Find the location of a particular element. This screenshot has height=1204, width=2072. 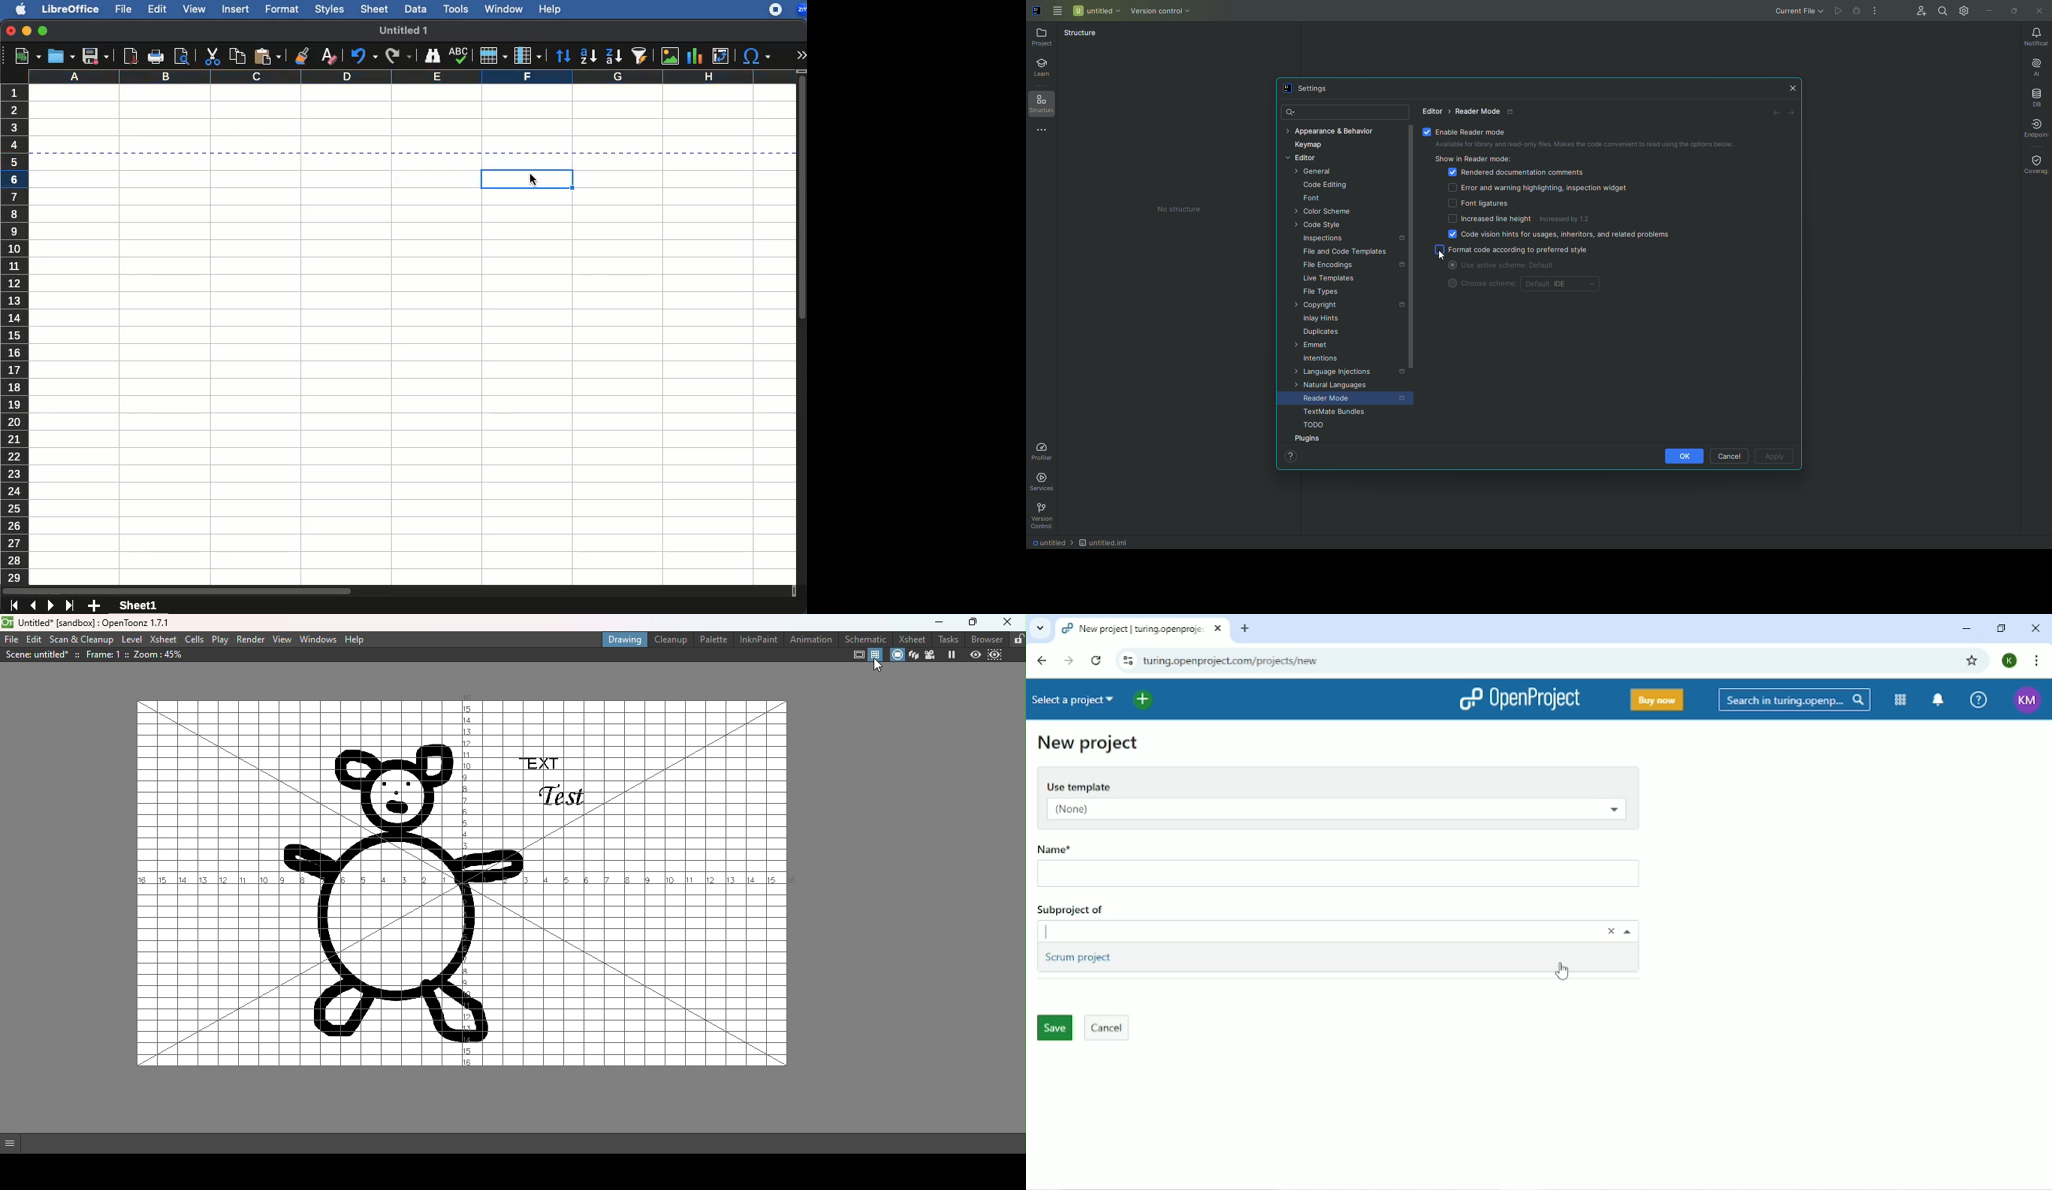

print preview is located at coordinates (183, 56).